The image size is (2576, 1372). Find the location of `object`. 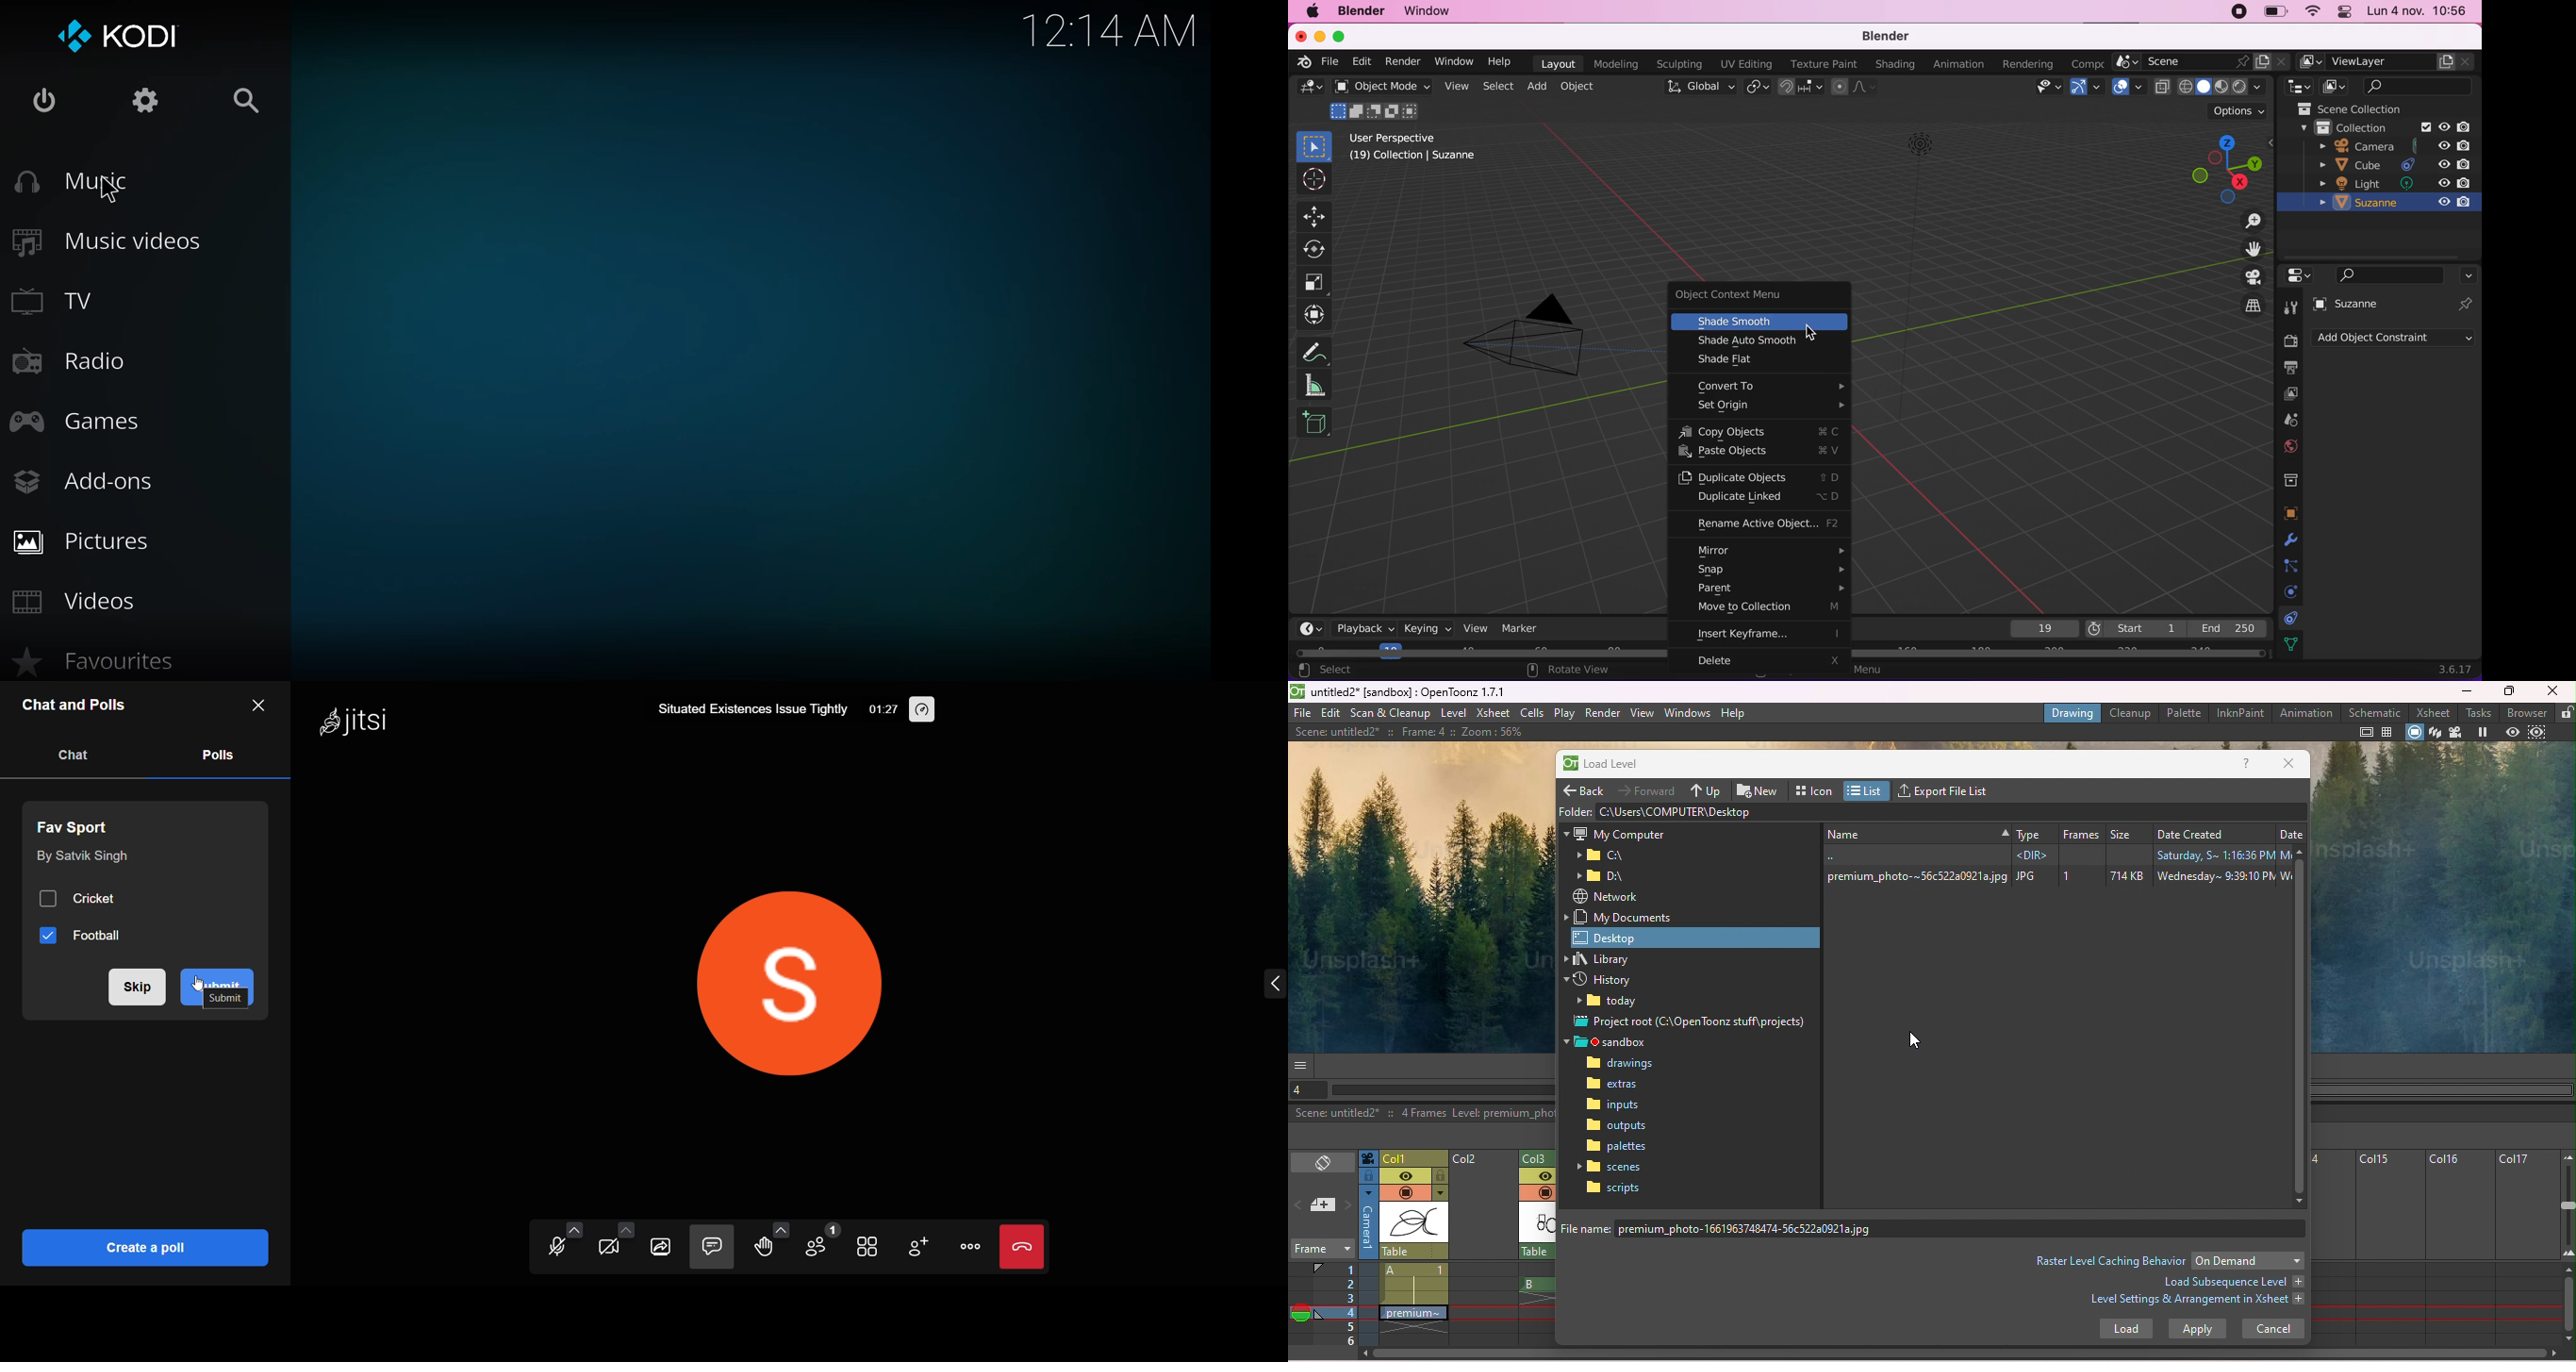

object is located at coordinates (1579, 86).